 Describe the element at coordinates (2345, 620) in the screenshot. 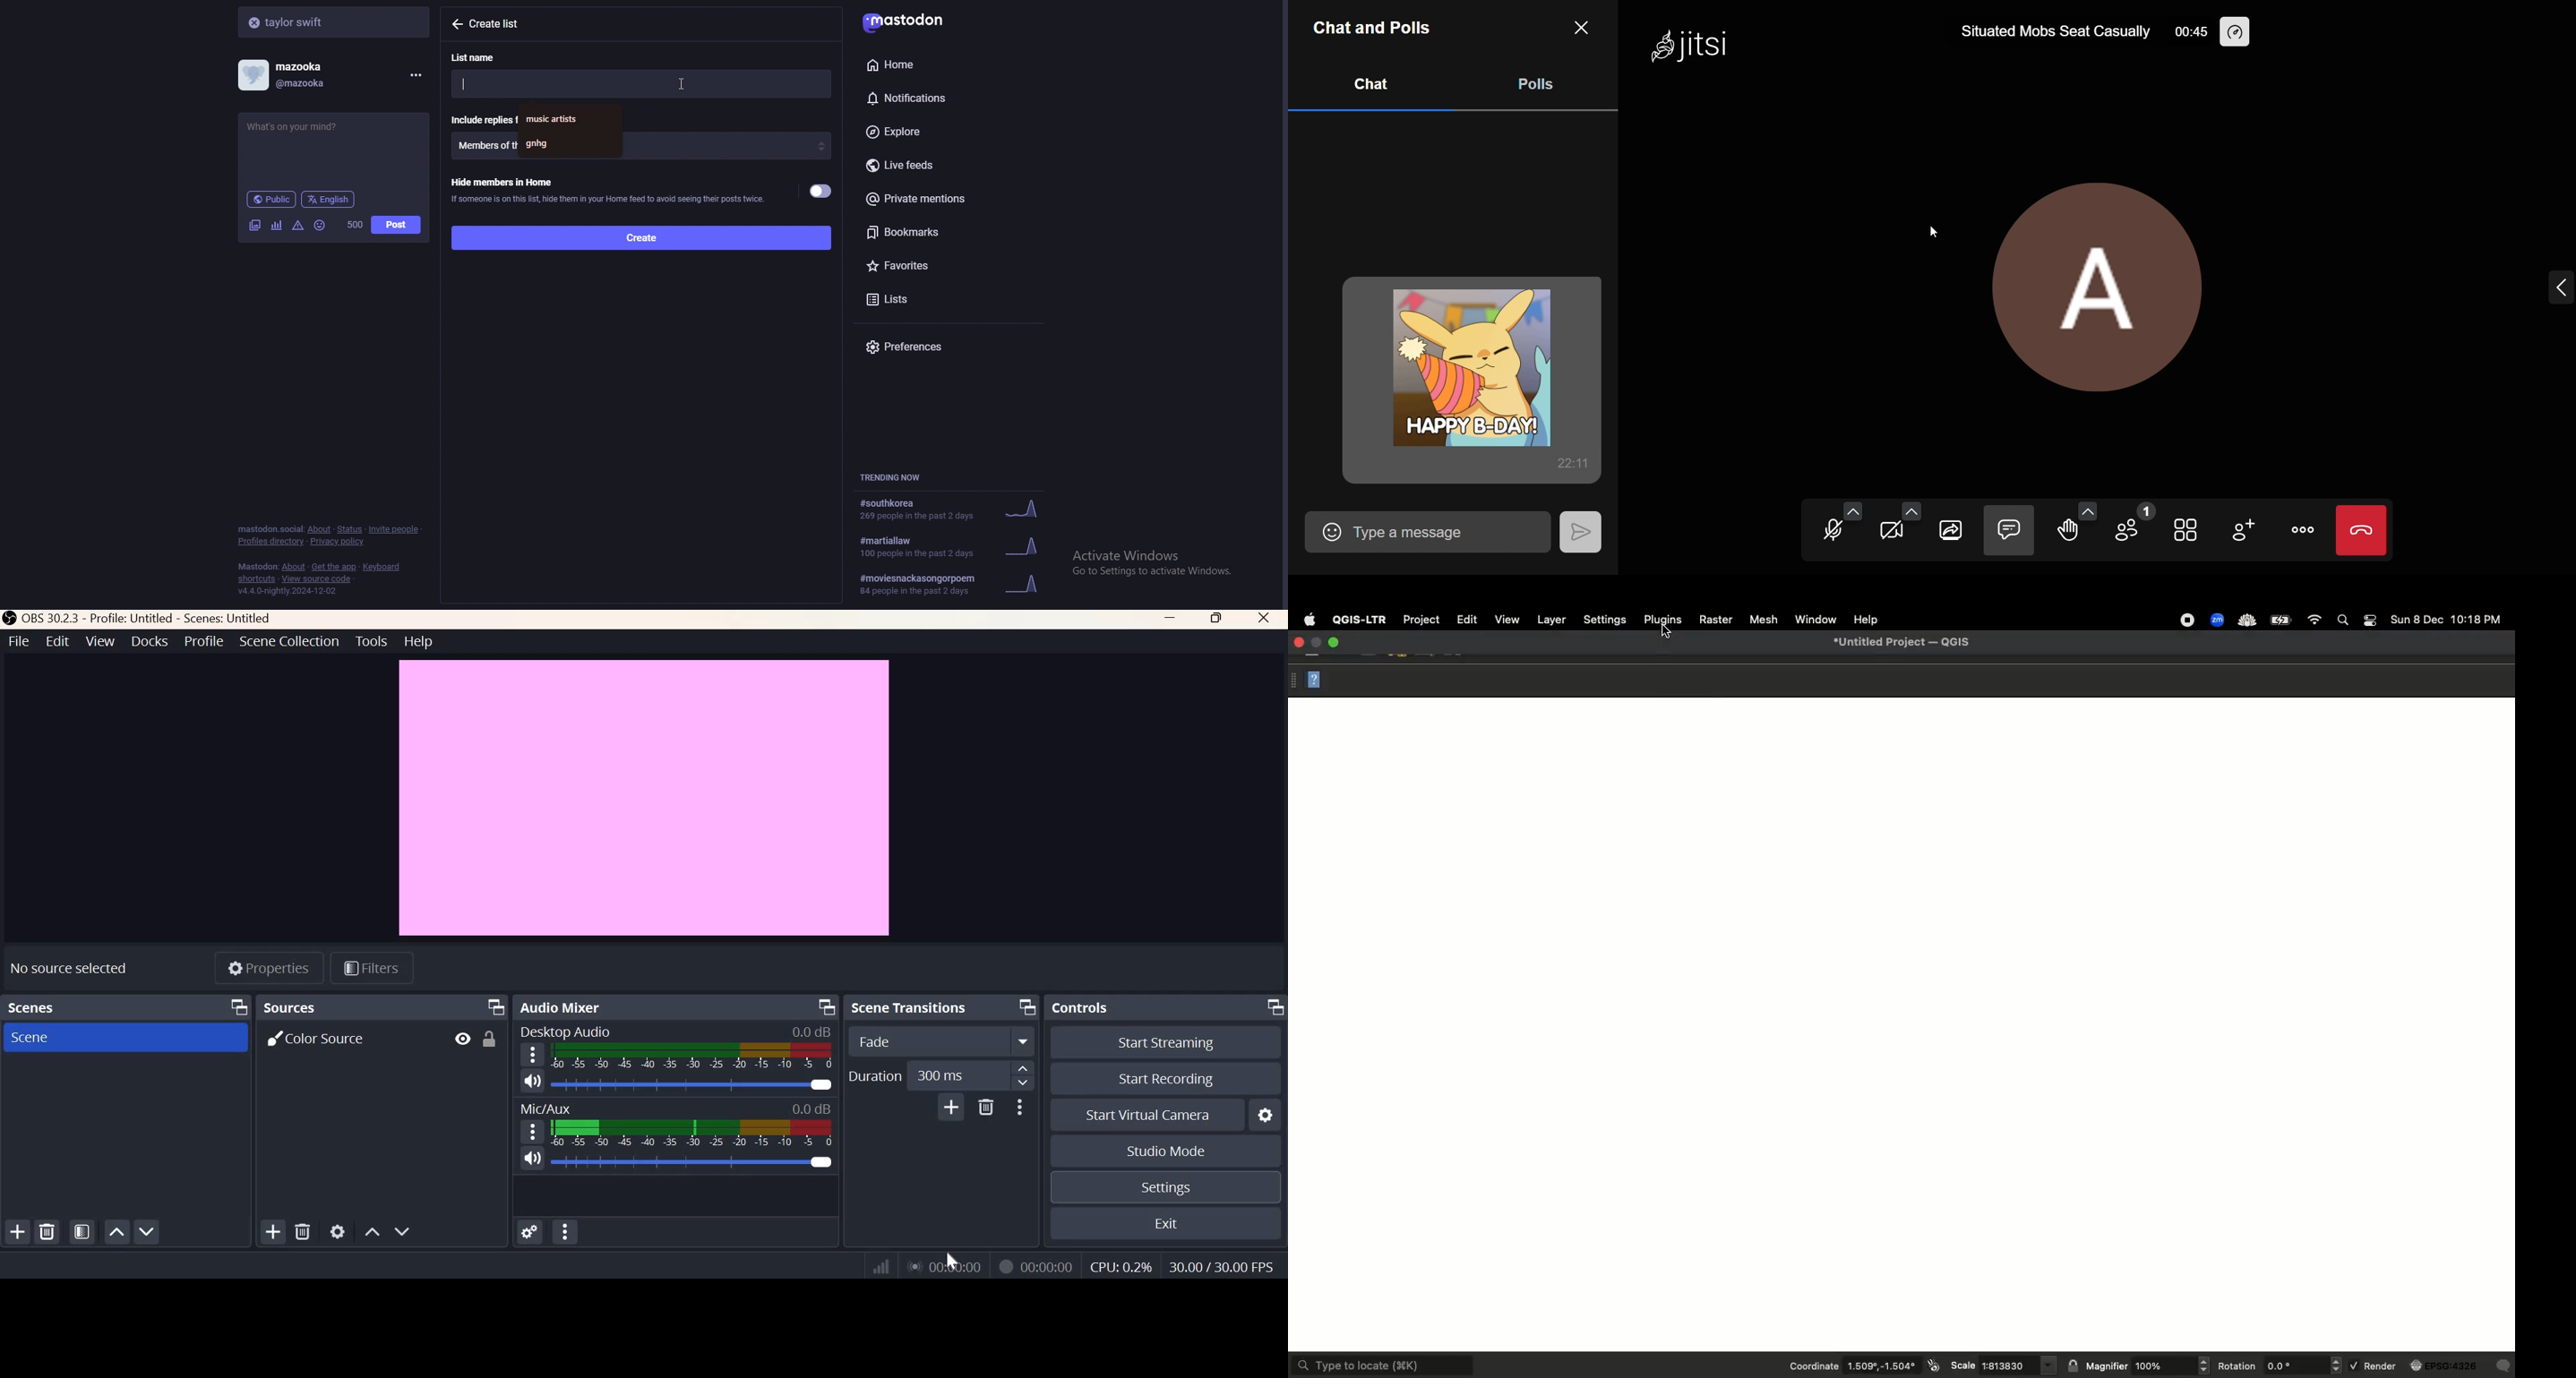

I see `Search` at that location.